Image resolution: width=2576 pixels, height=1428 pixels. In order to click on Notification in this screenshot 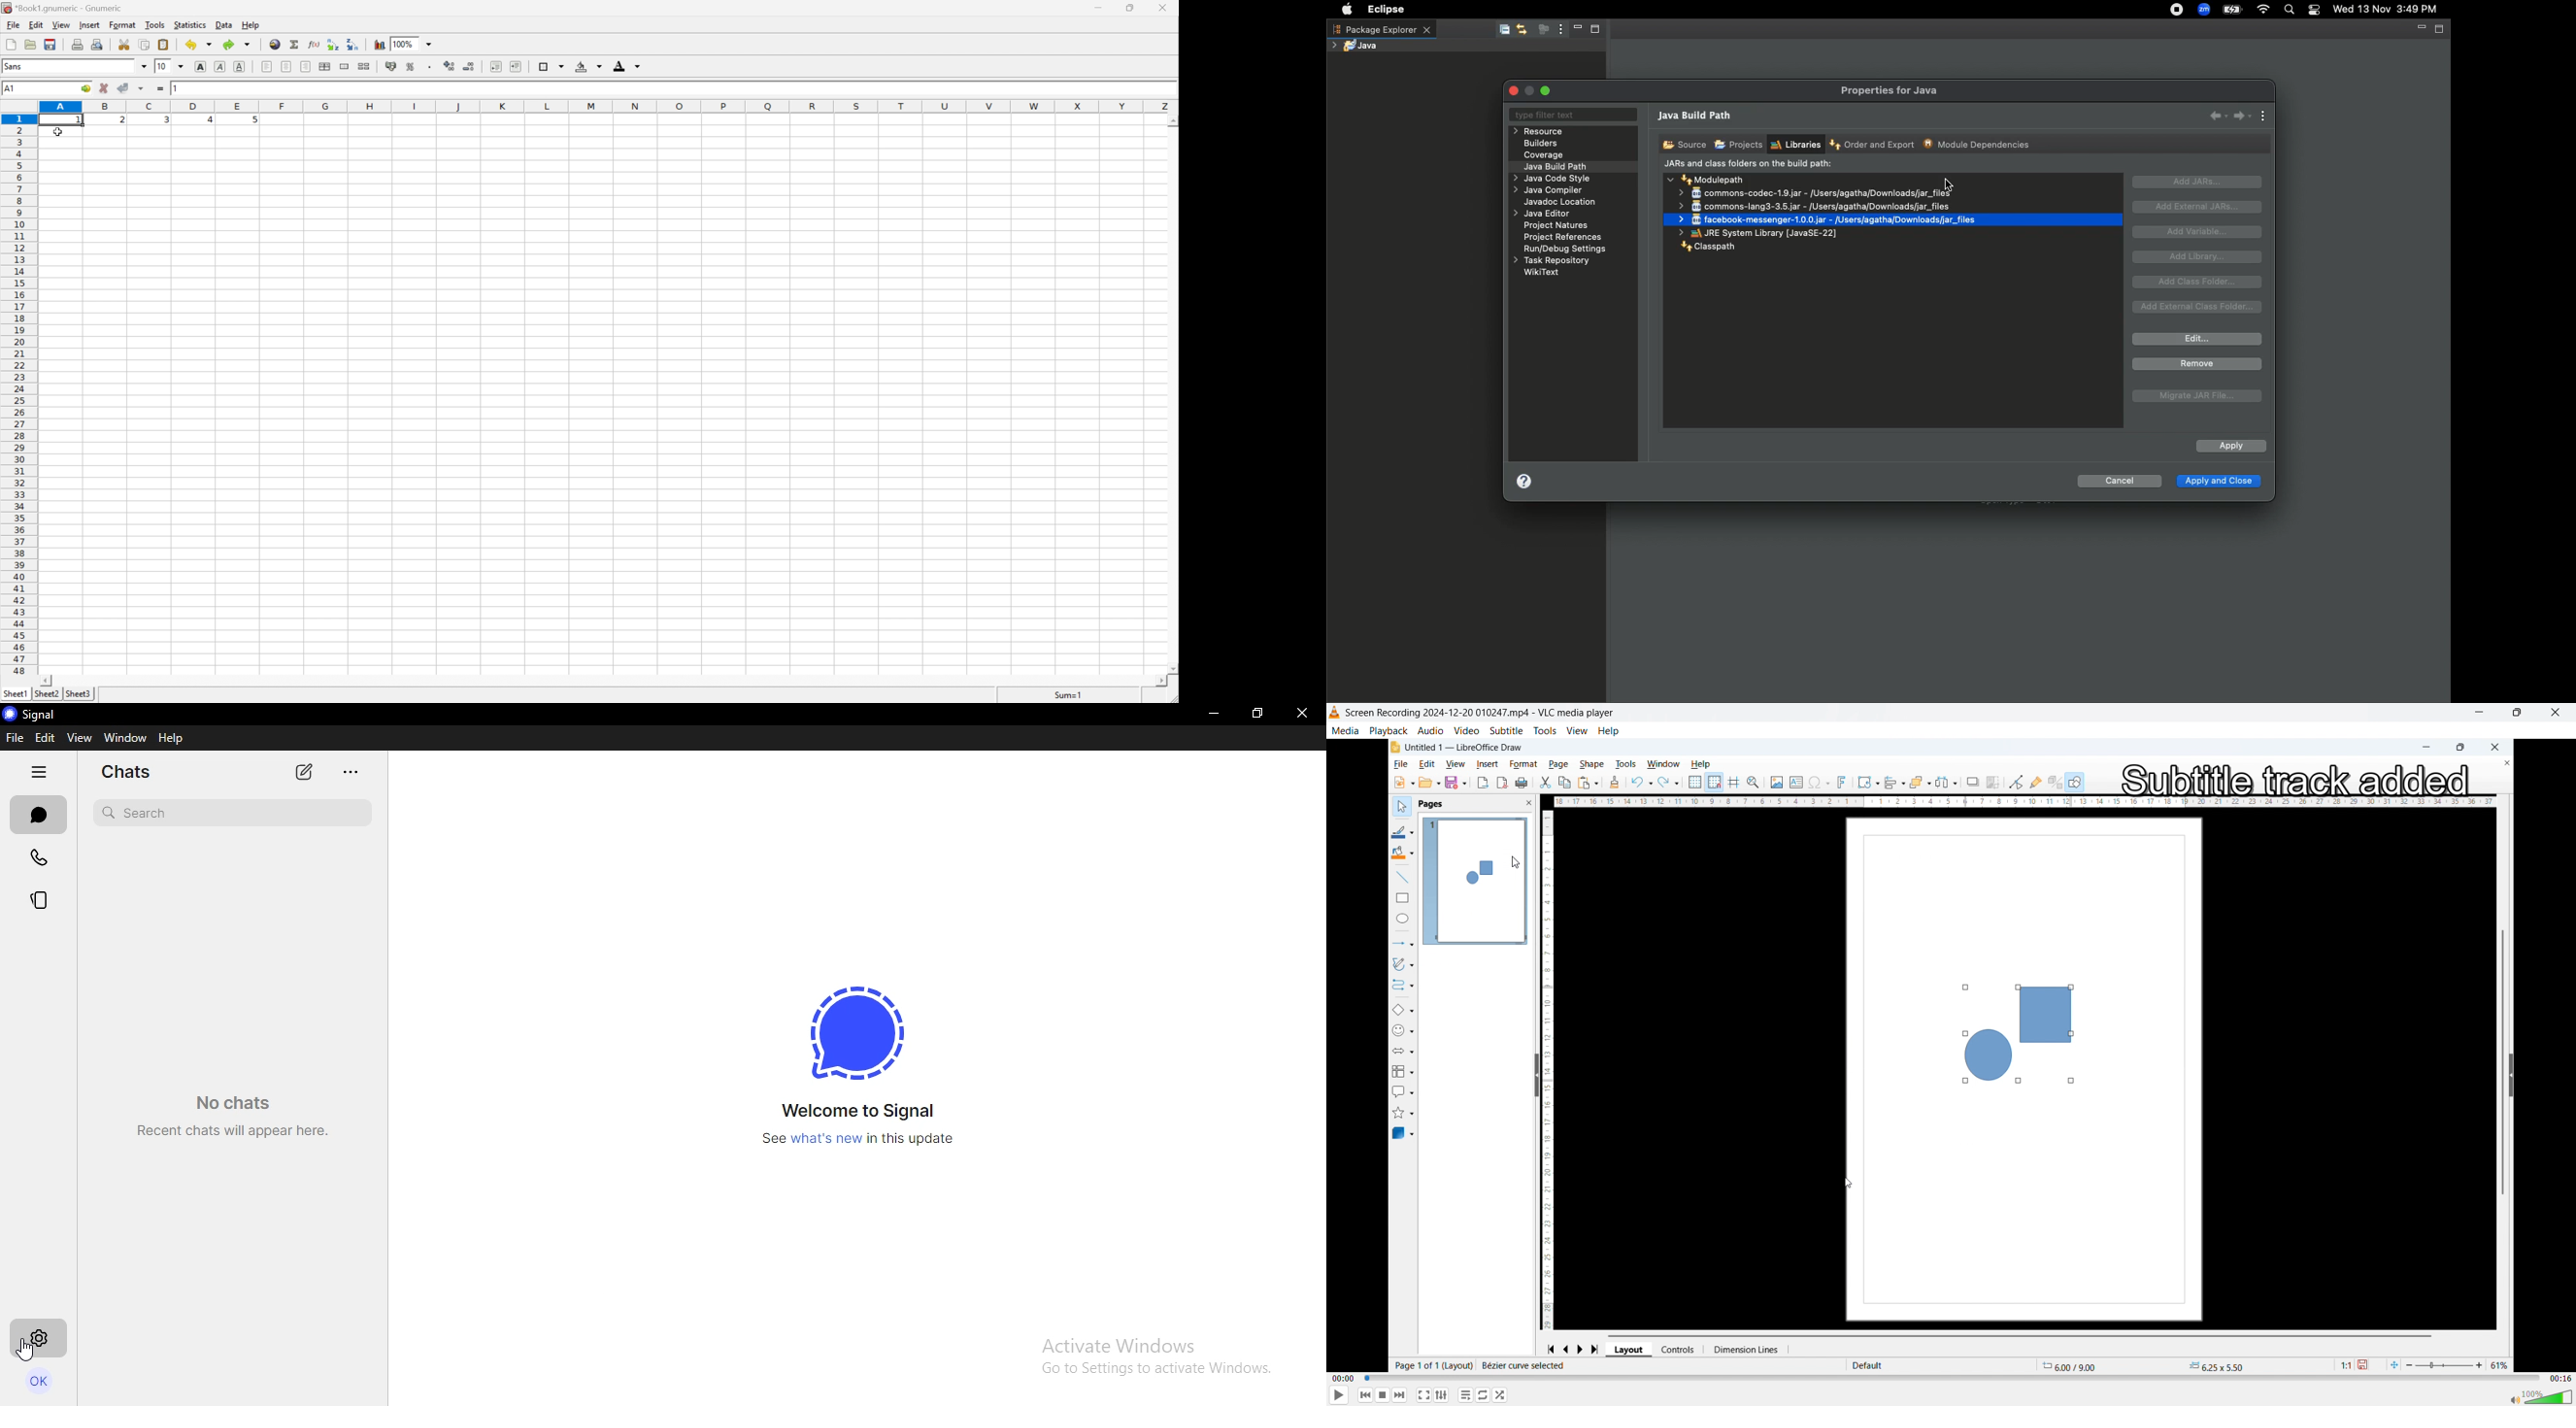, I will do `click(2316, 10)`.